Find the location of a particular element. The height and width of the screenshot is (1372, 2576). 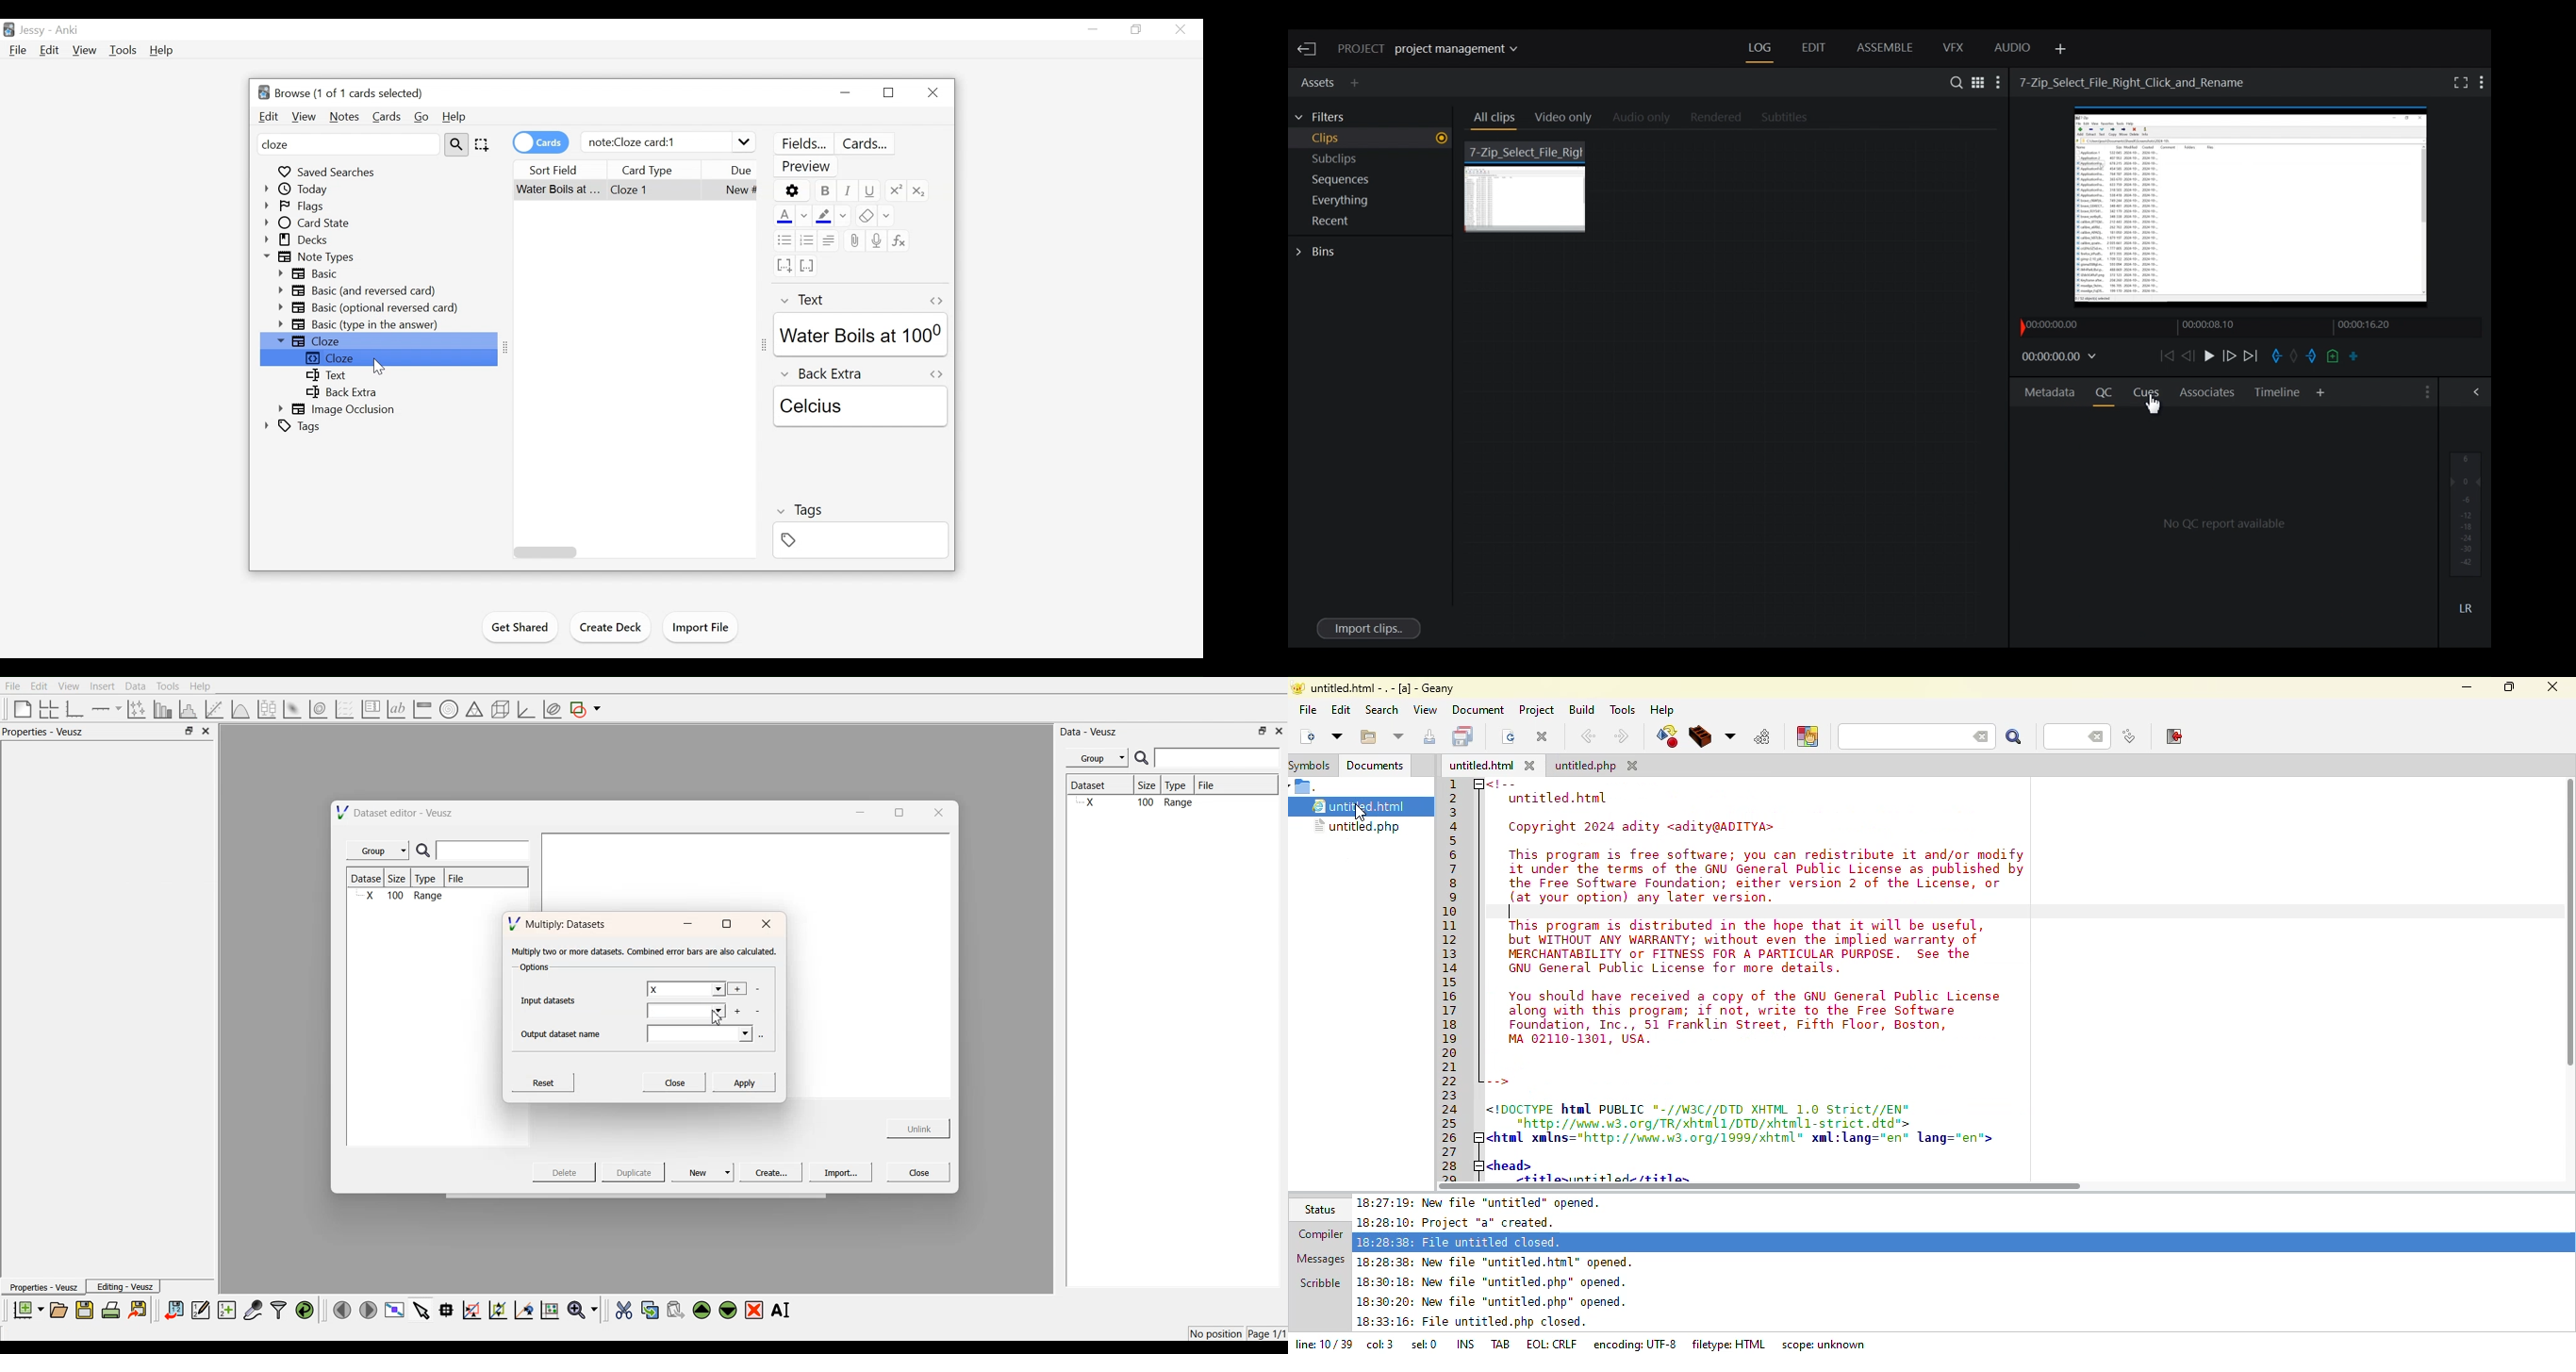

Text is located at coordinates (802, 300).